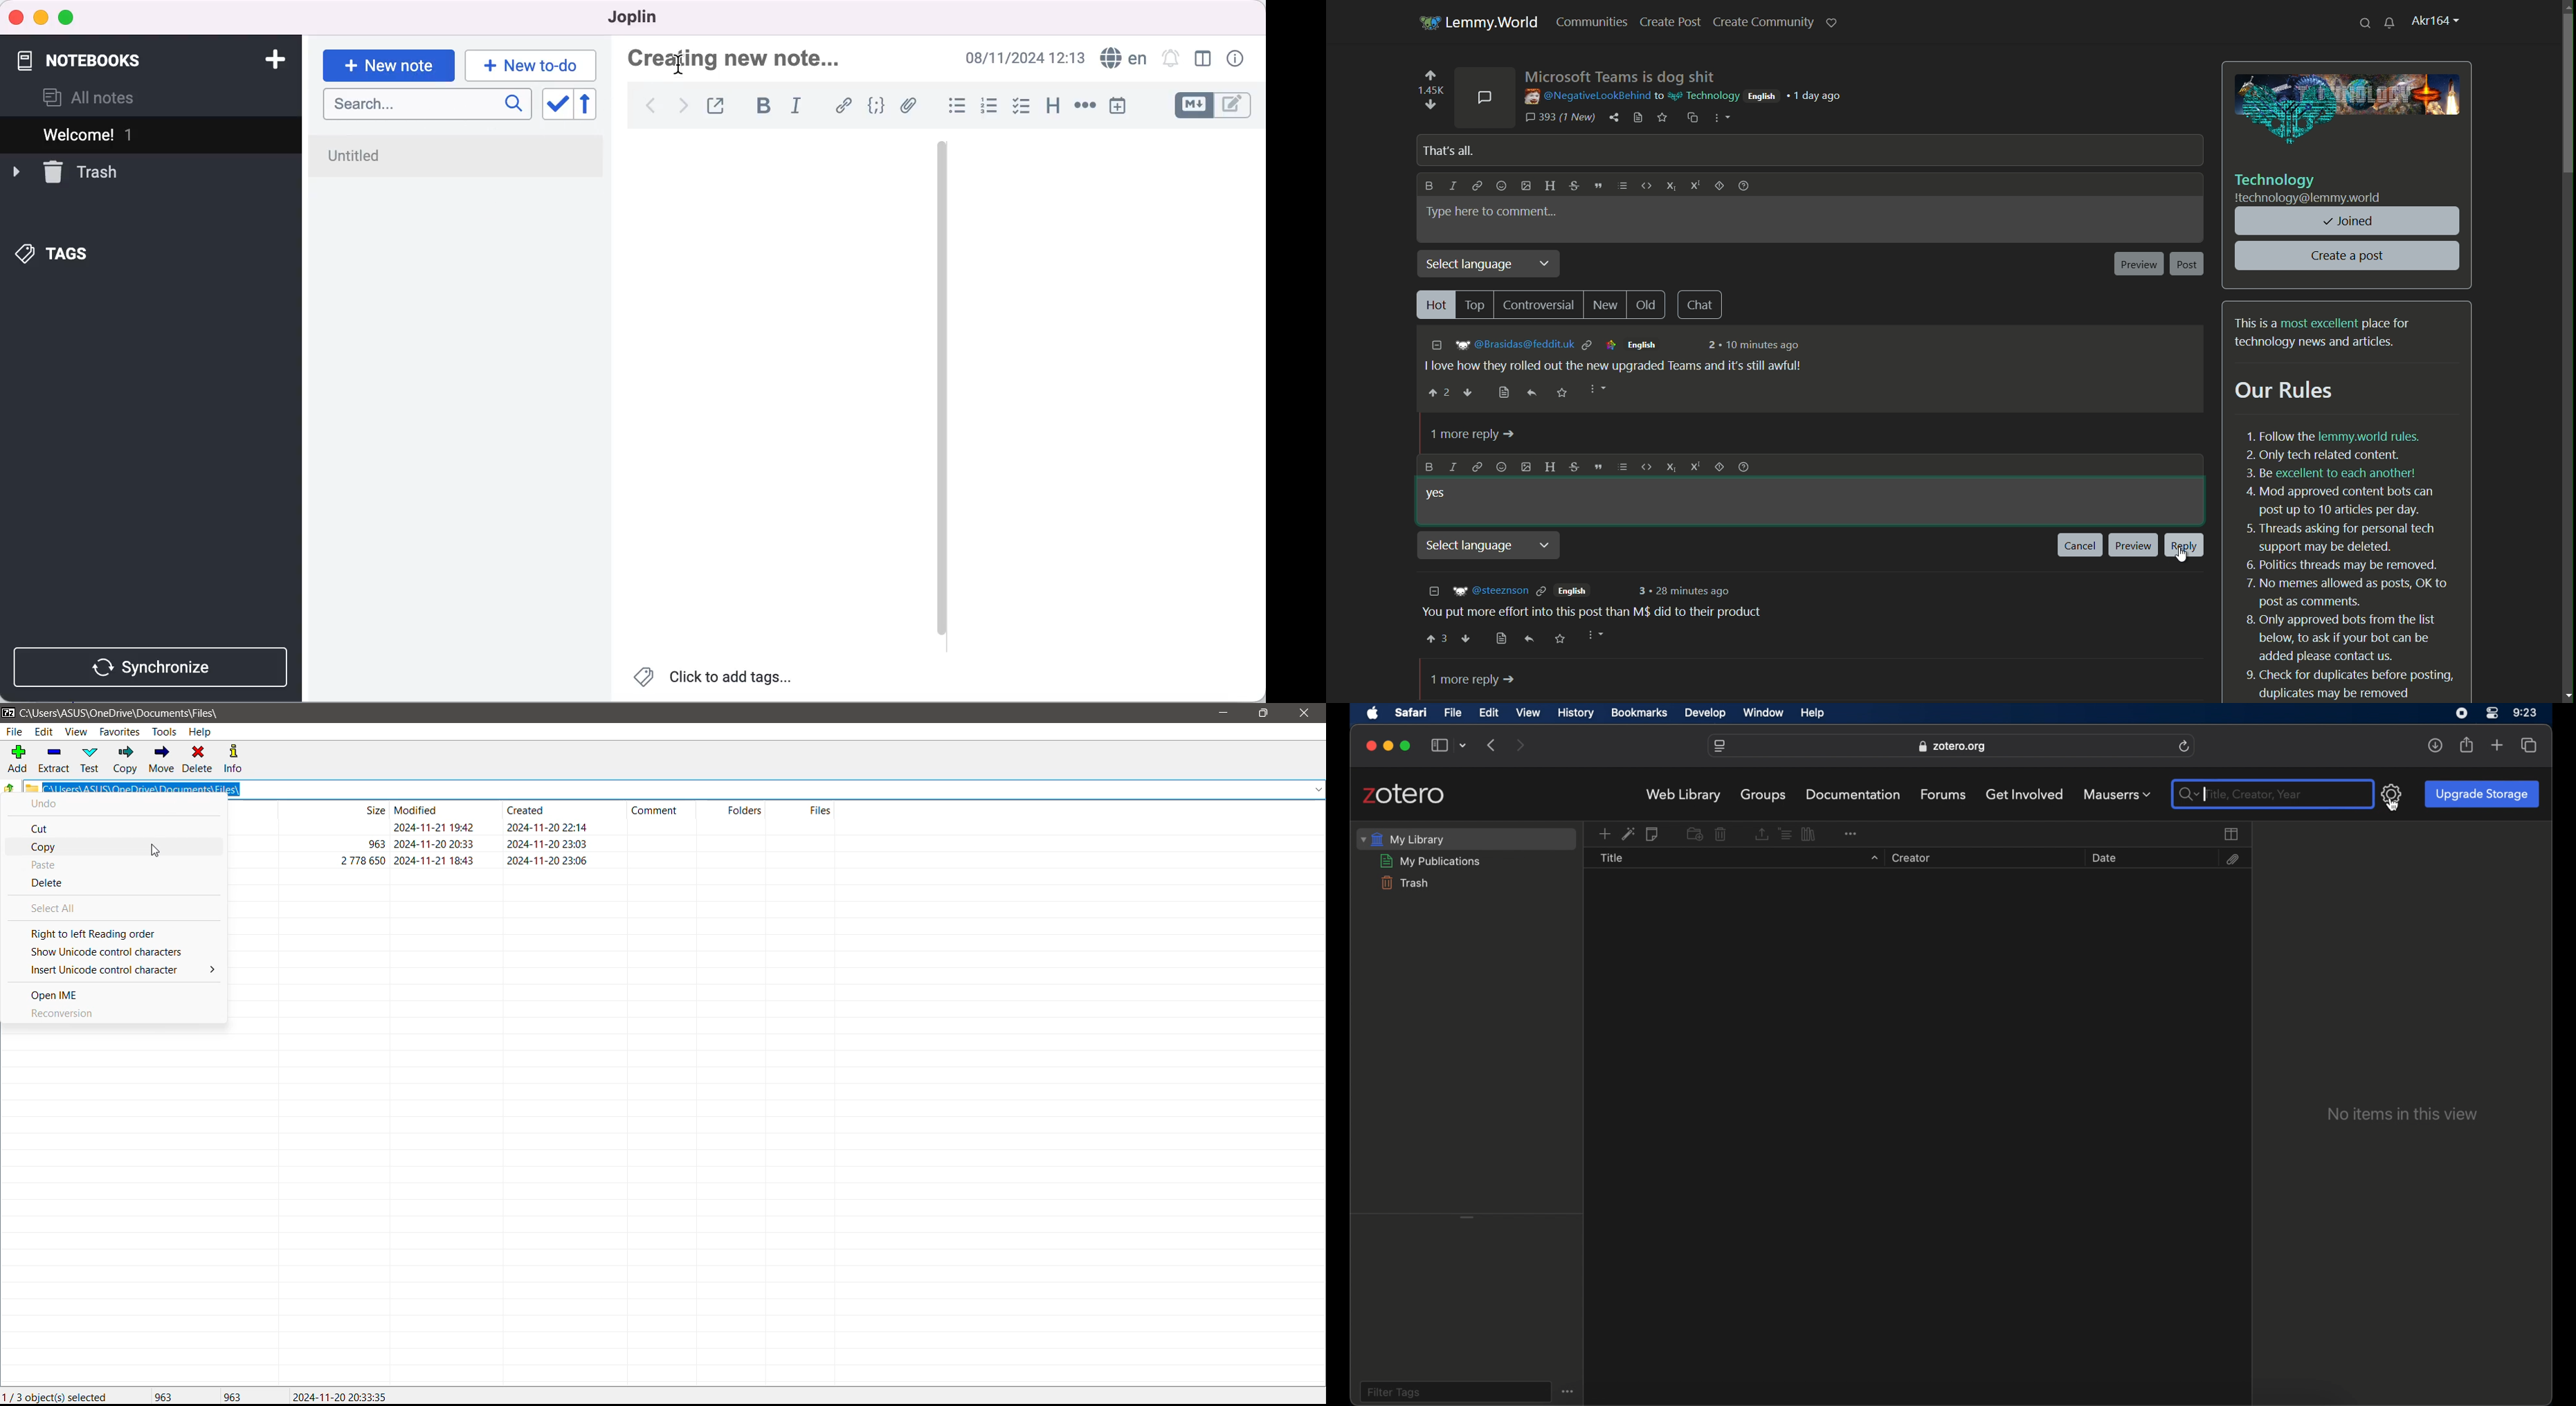  I want to click on strike through, so click(1574, 467).